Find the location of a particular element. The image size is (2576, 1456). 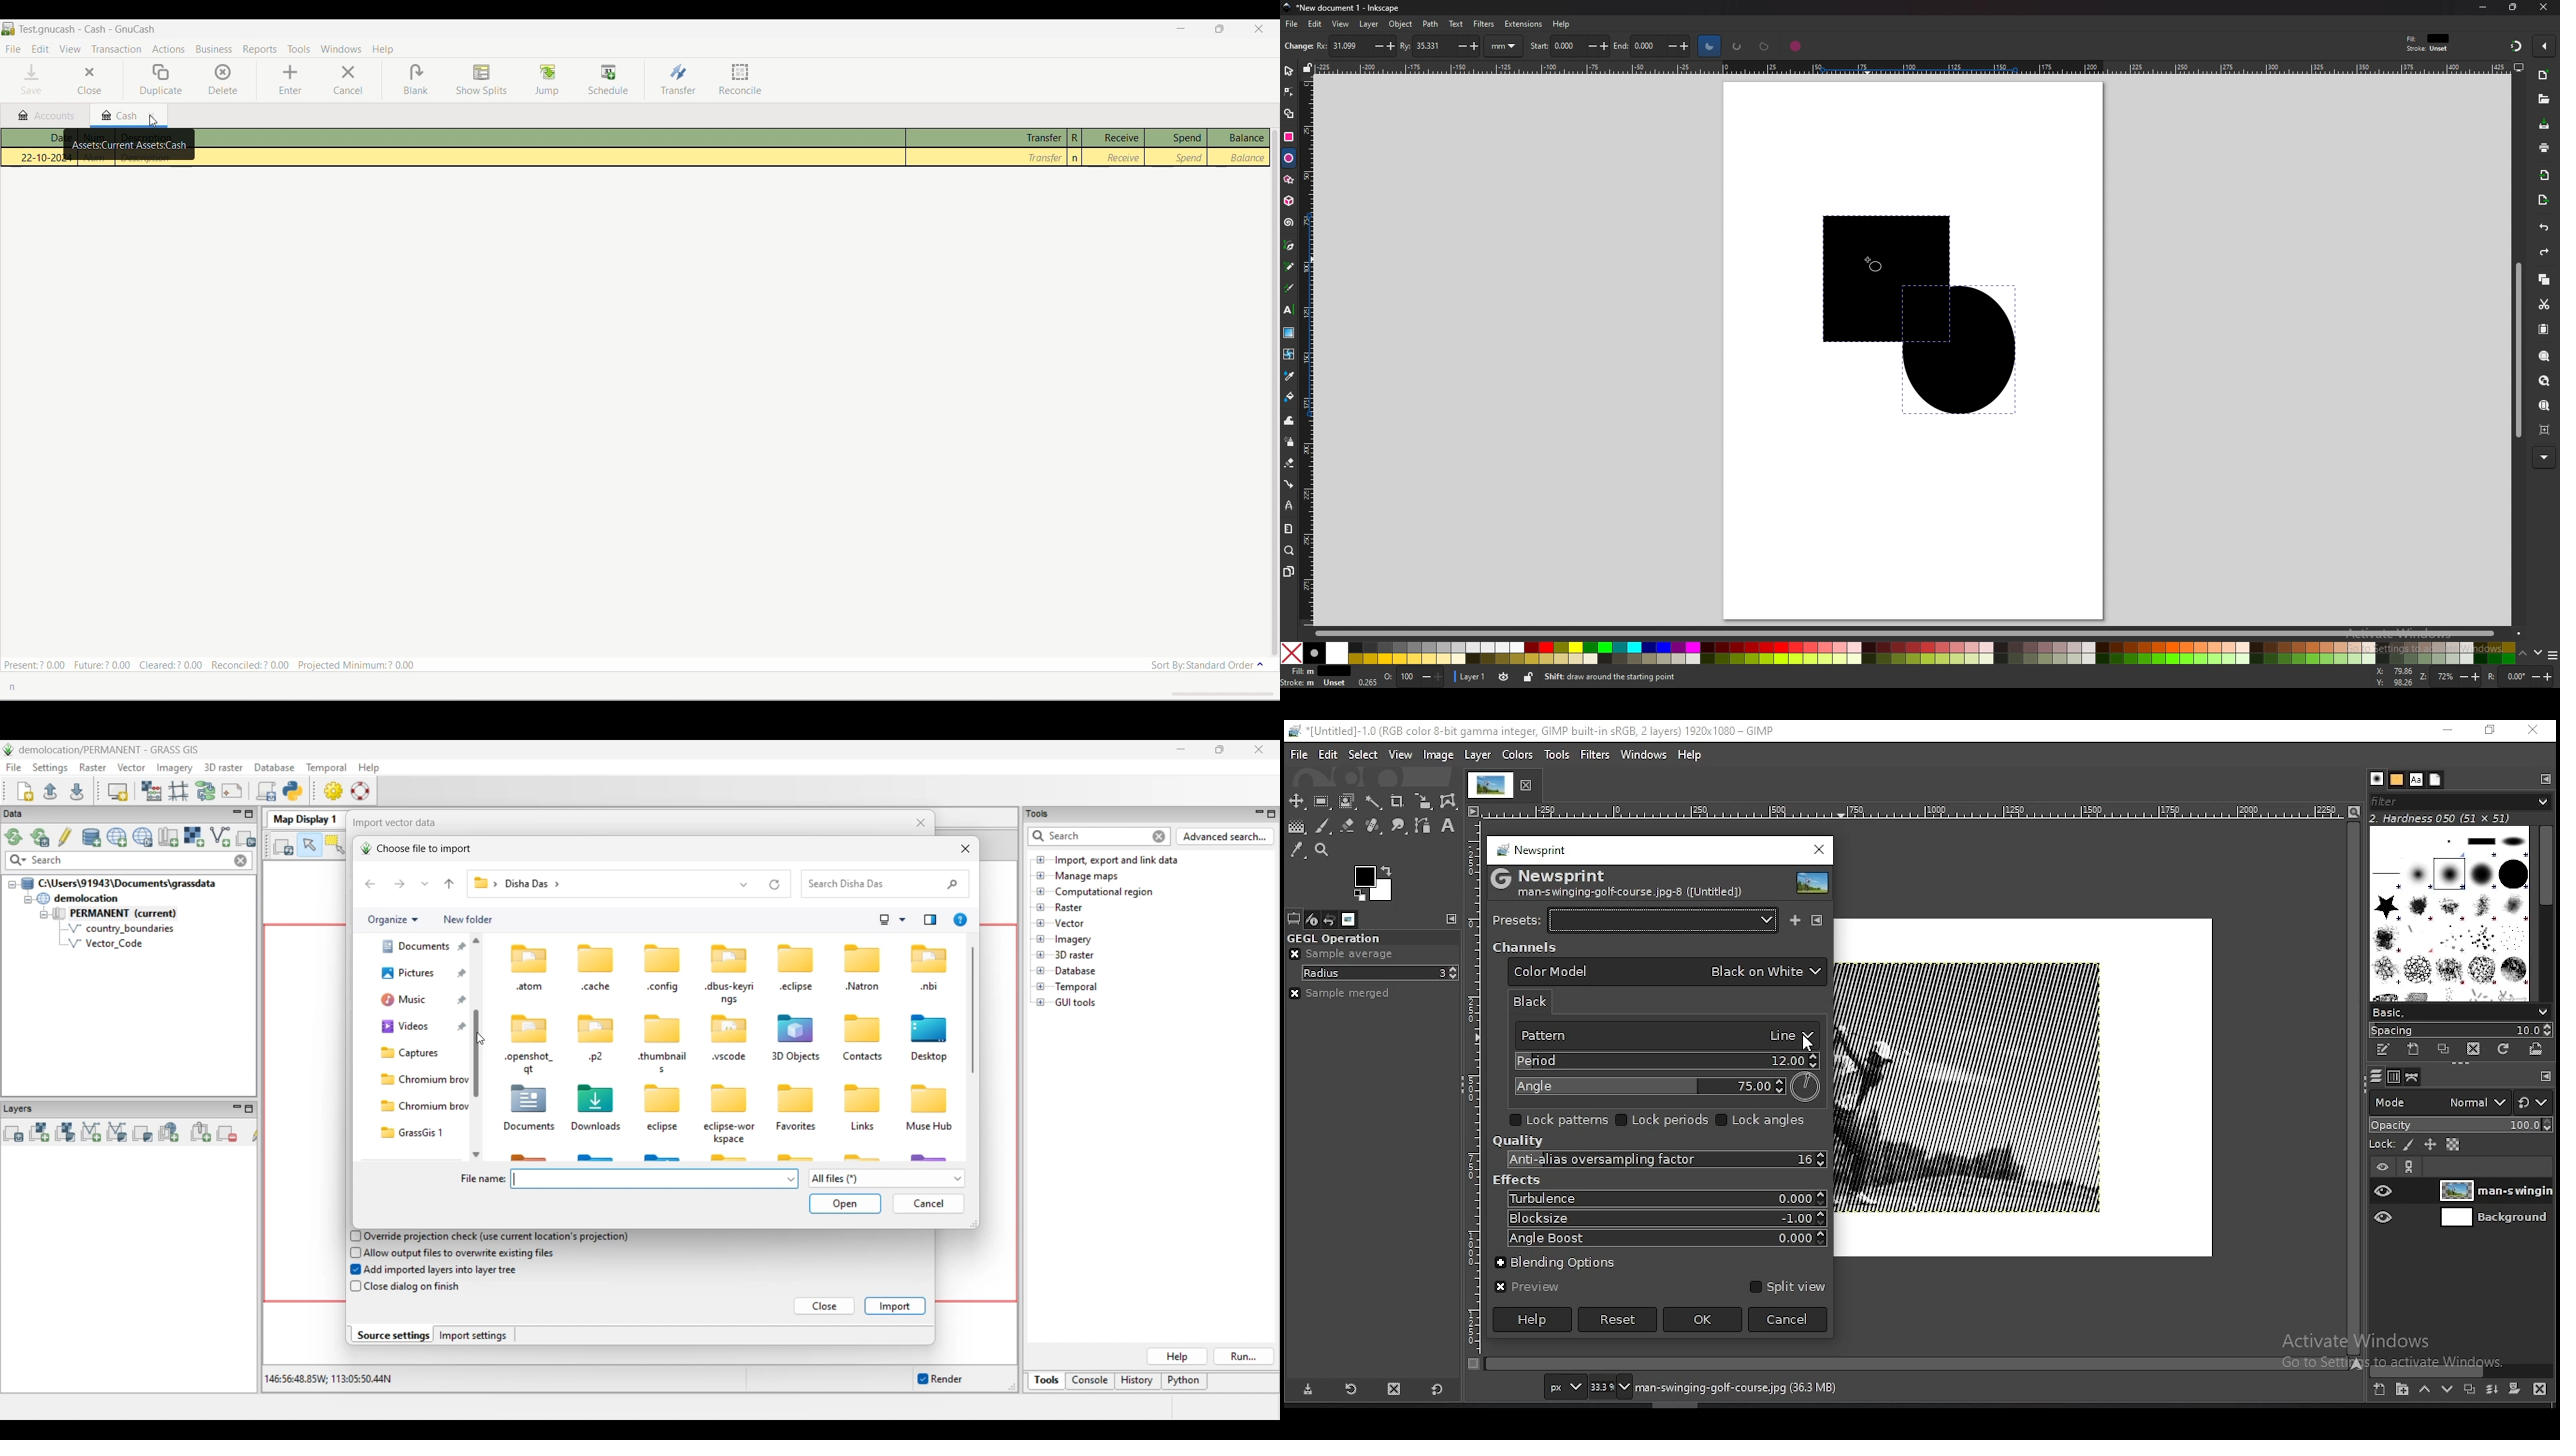

black is located at coordinates (1538, 1001).